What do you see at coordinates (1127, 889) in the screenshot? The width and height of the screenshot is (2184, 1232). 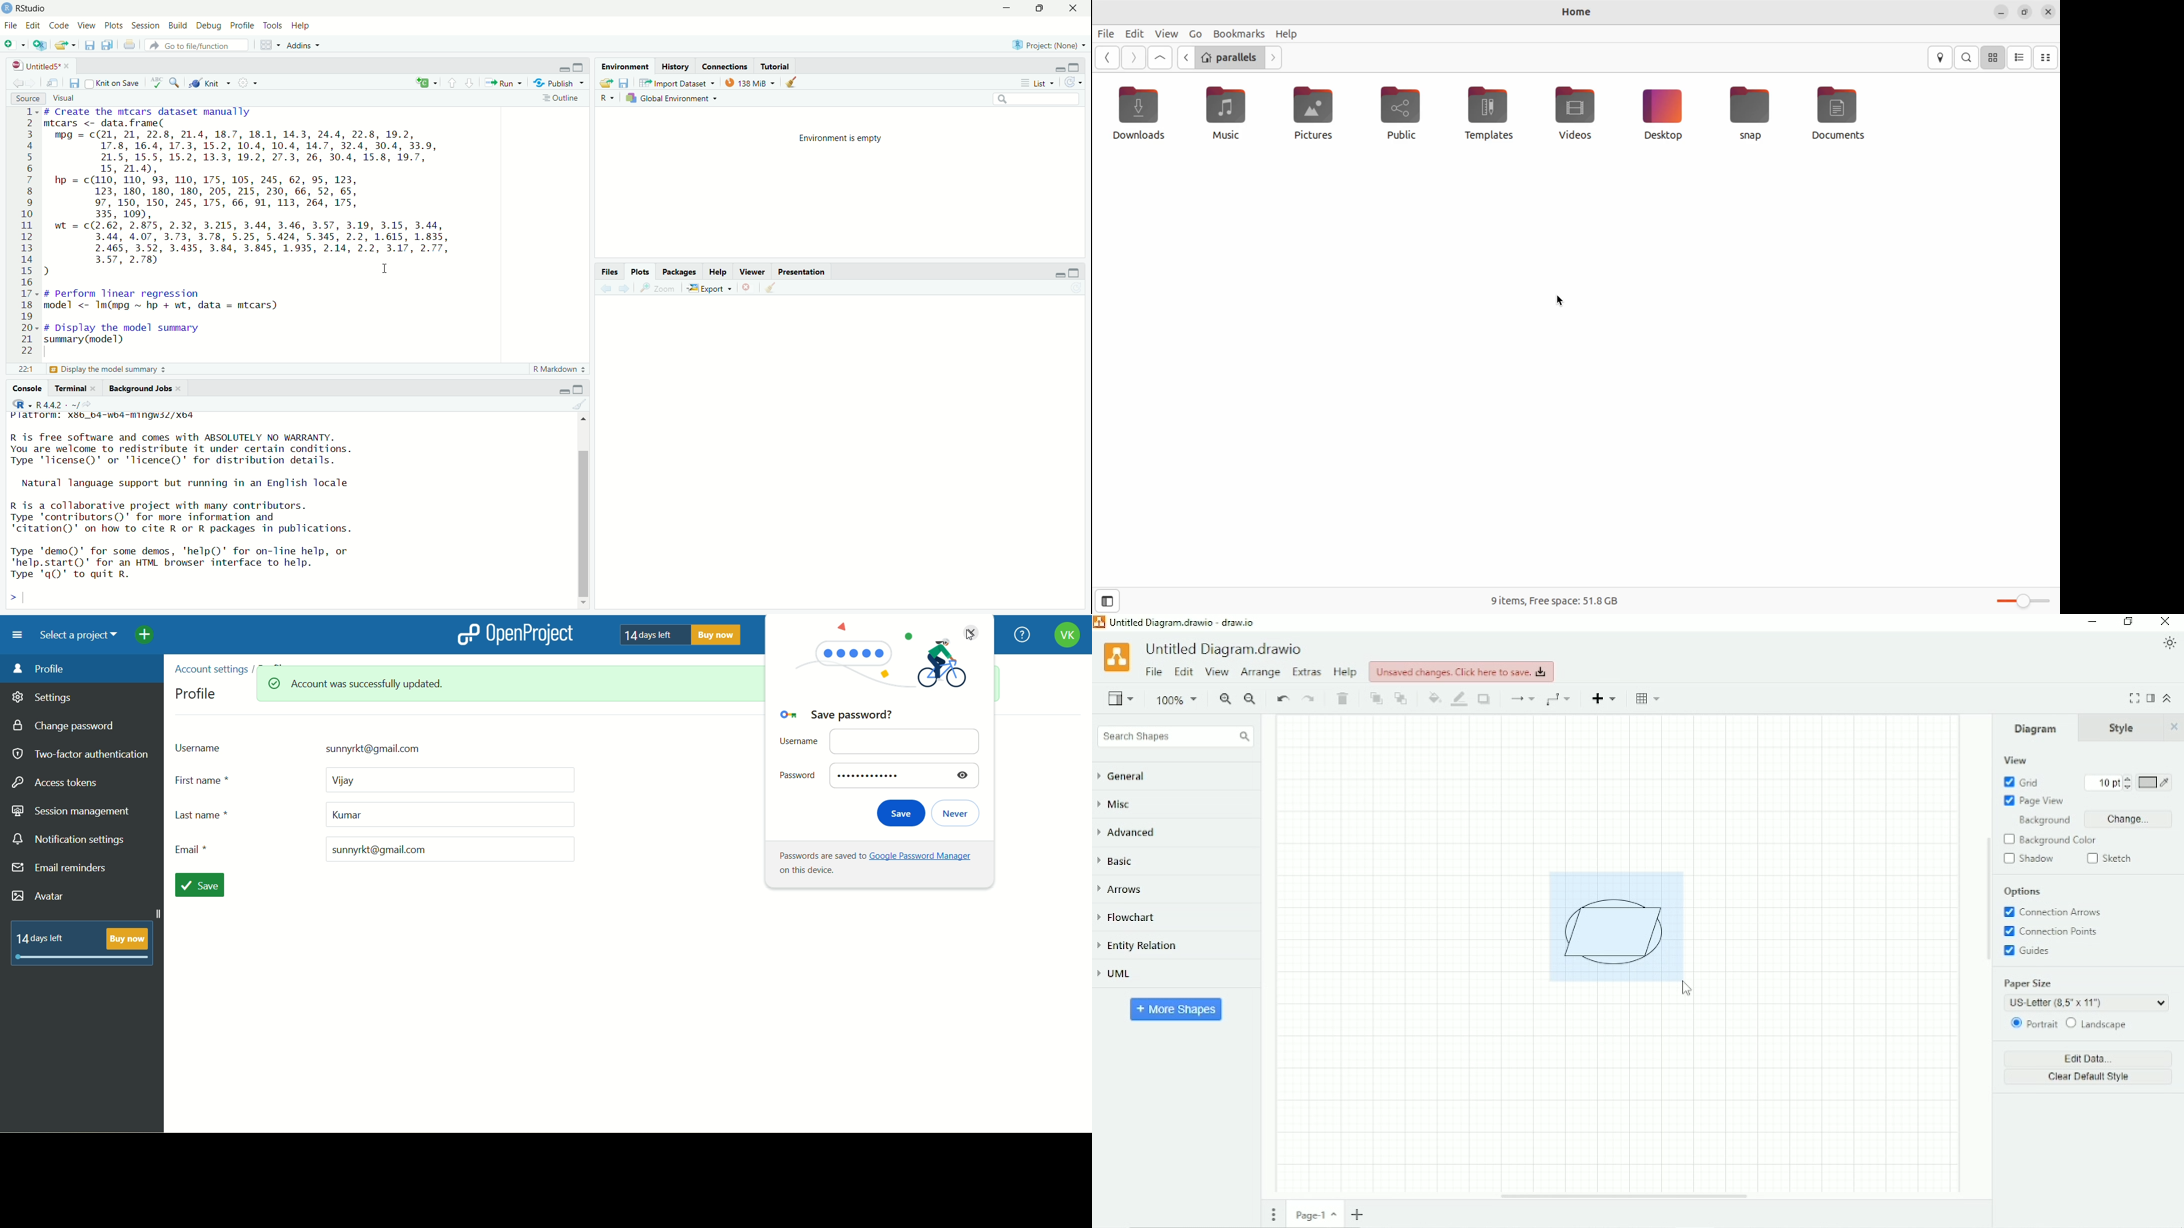 I see `Arrows` at bounding box center [1127, 889].